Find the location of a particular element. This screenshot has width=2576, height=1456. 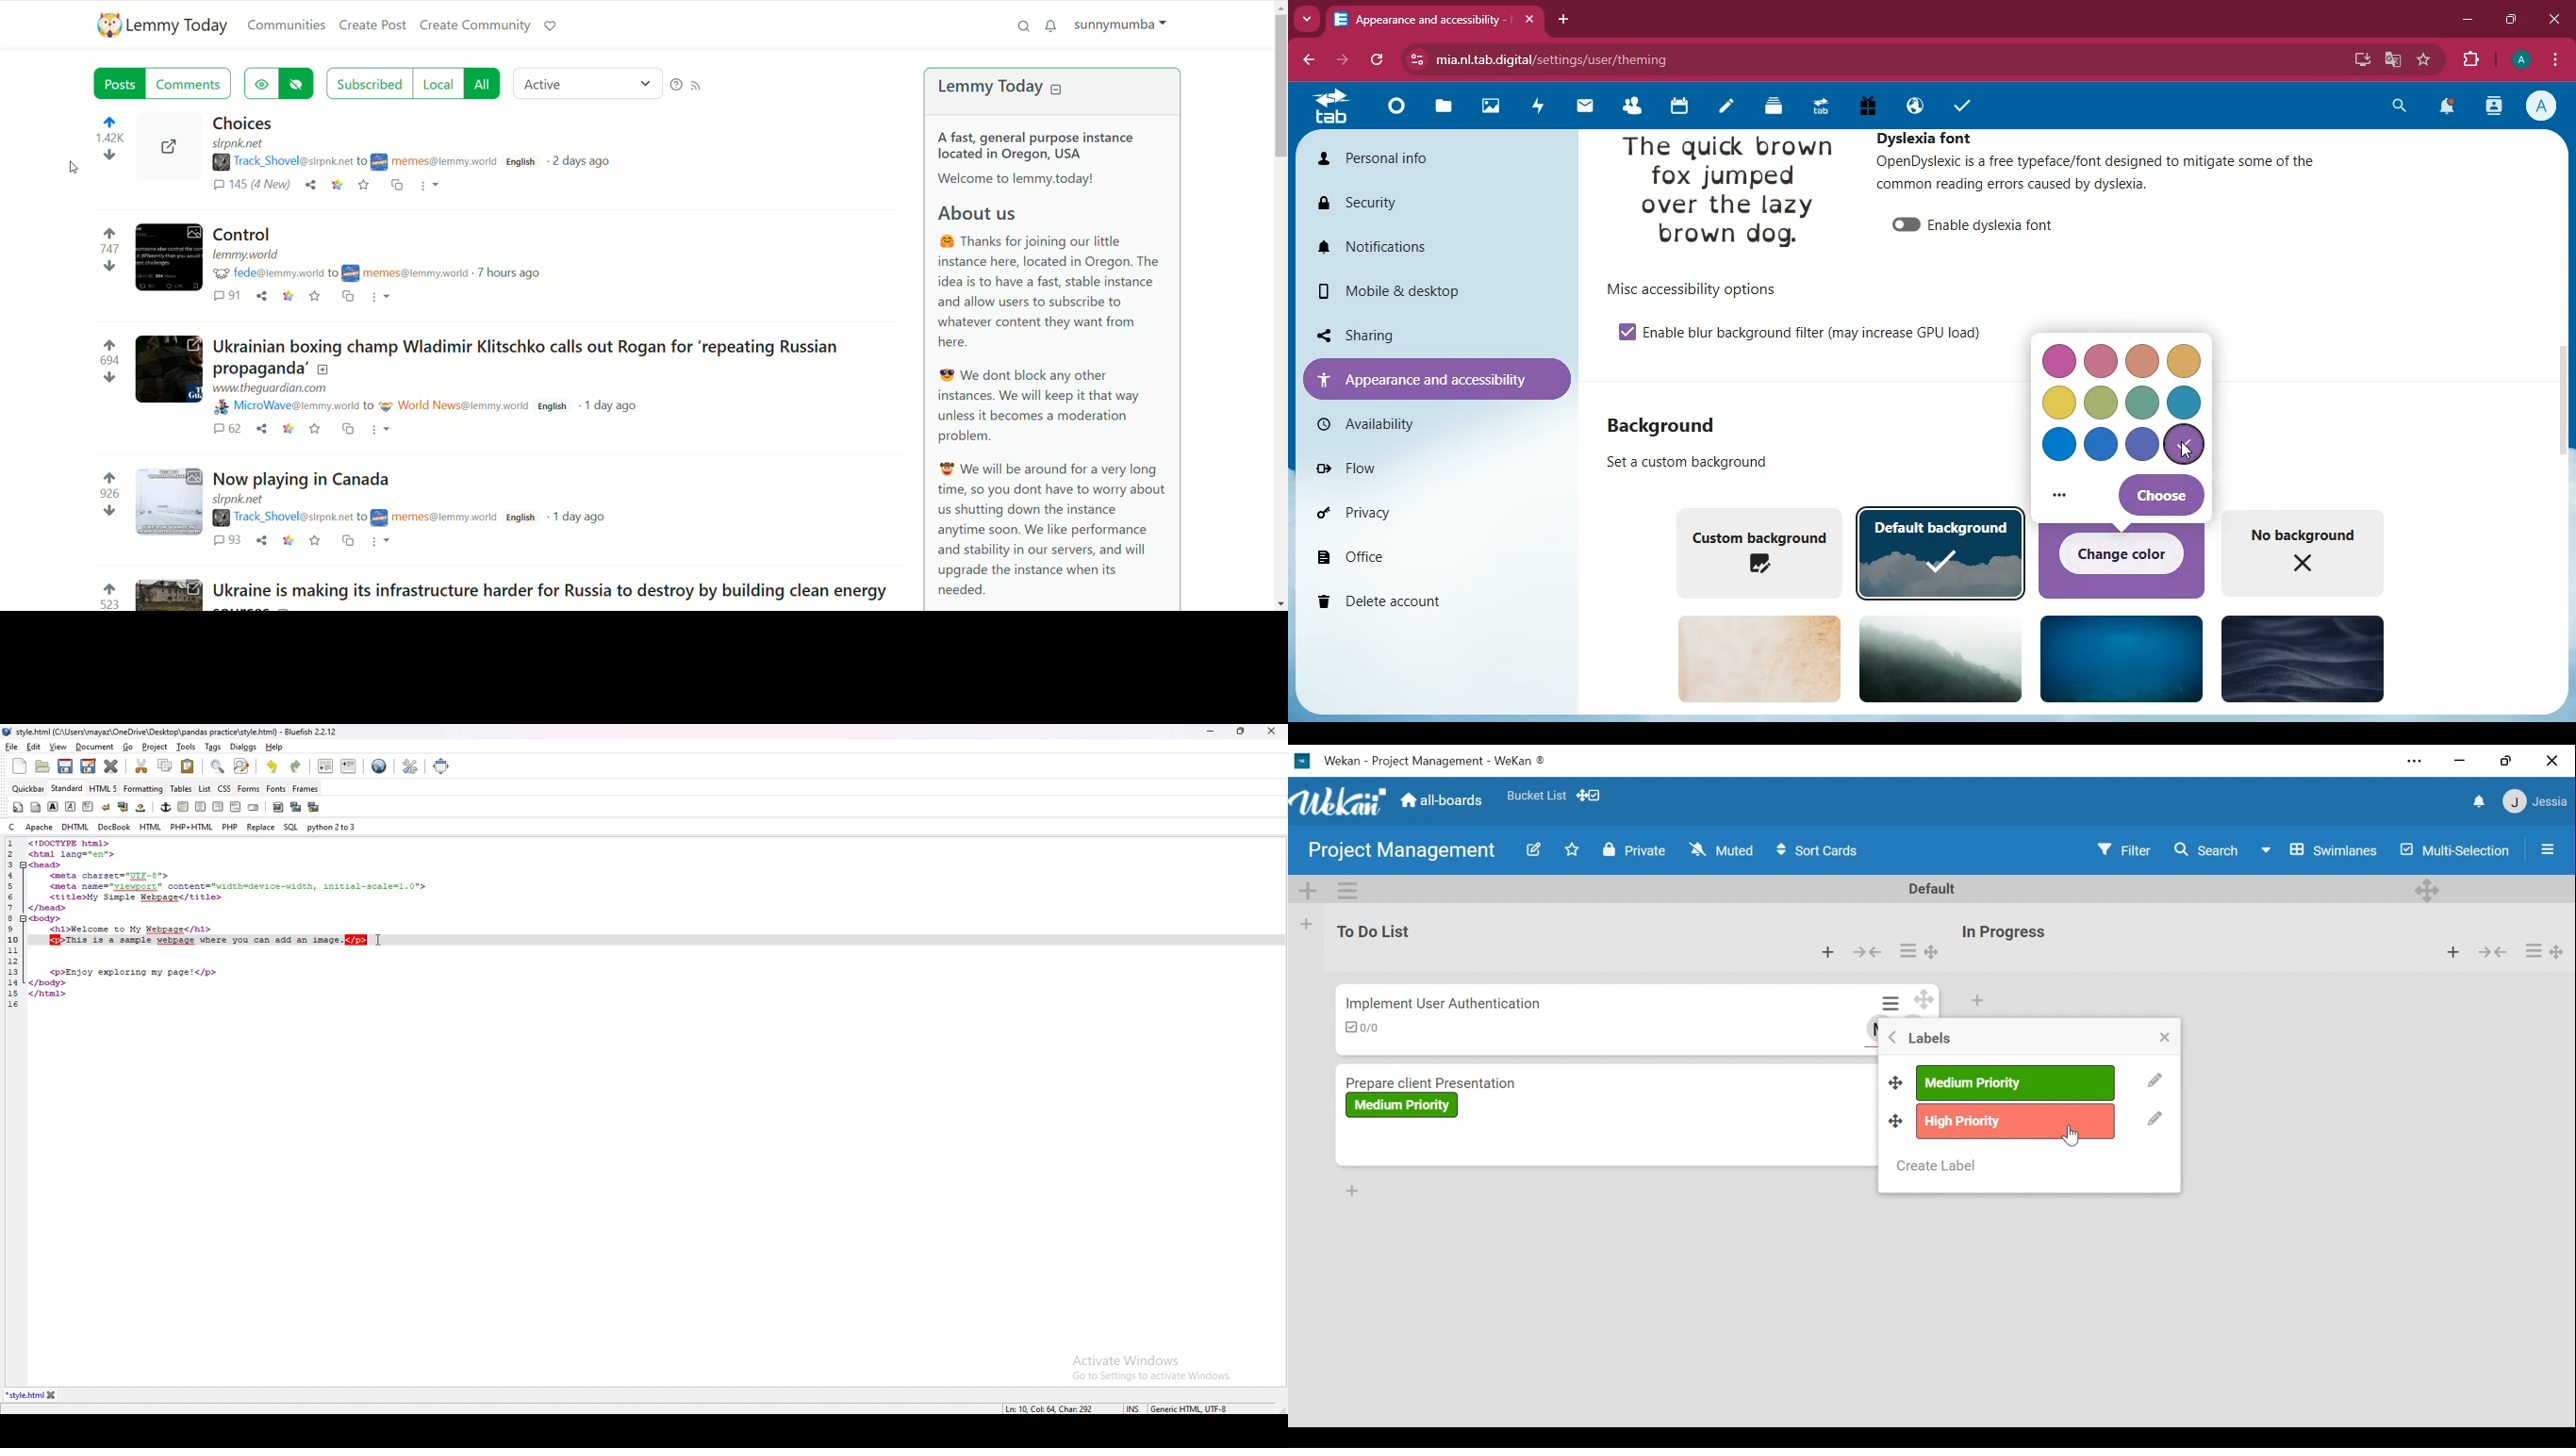

color is located at coordinates (2143, 360).